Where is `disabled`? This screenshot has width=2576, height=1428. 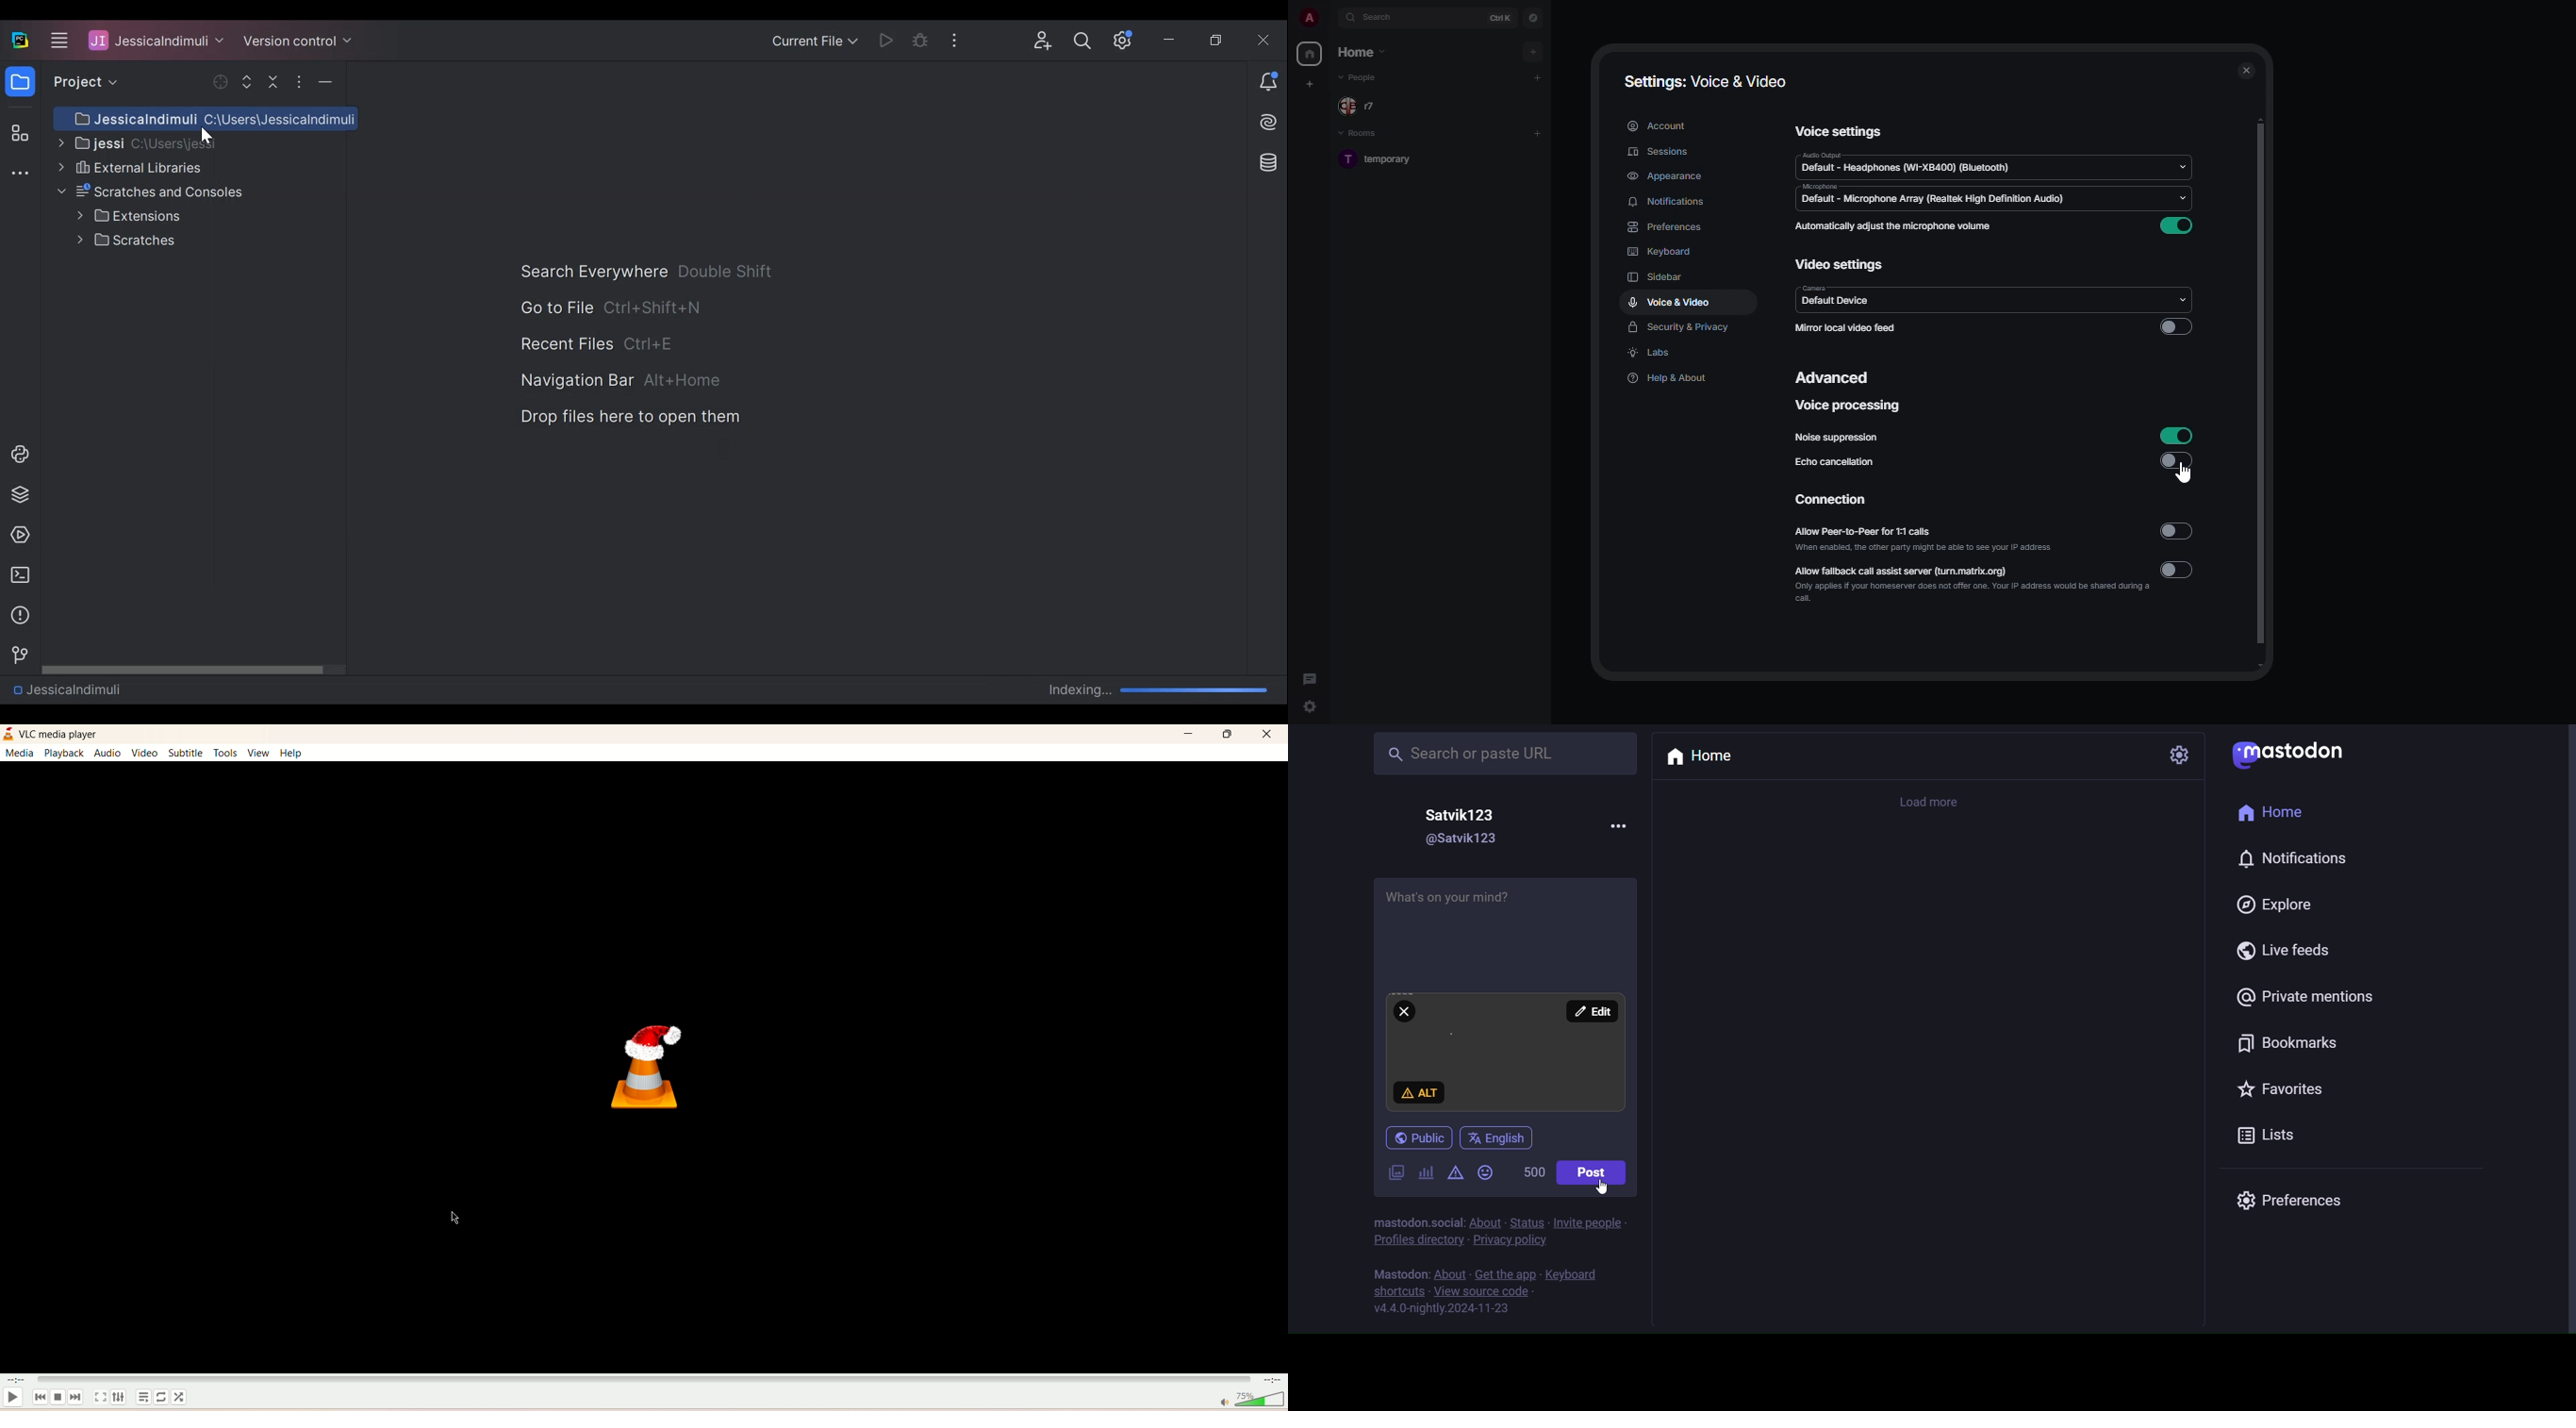 disabled is located at coordinates (2175, 326).